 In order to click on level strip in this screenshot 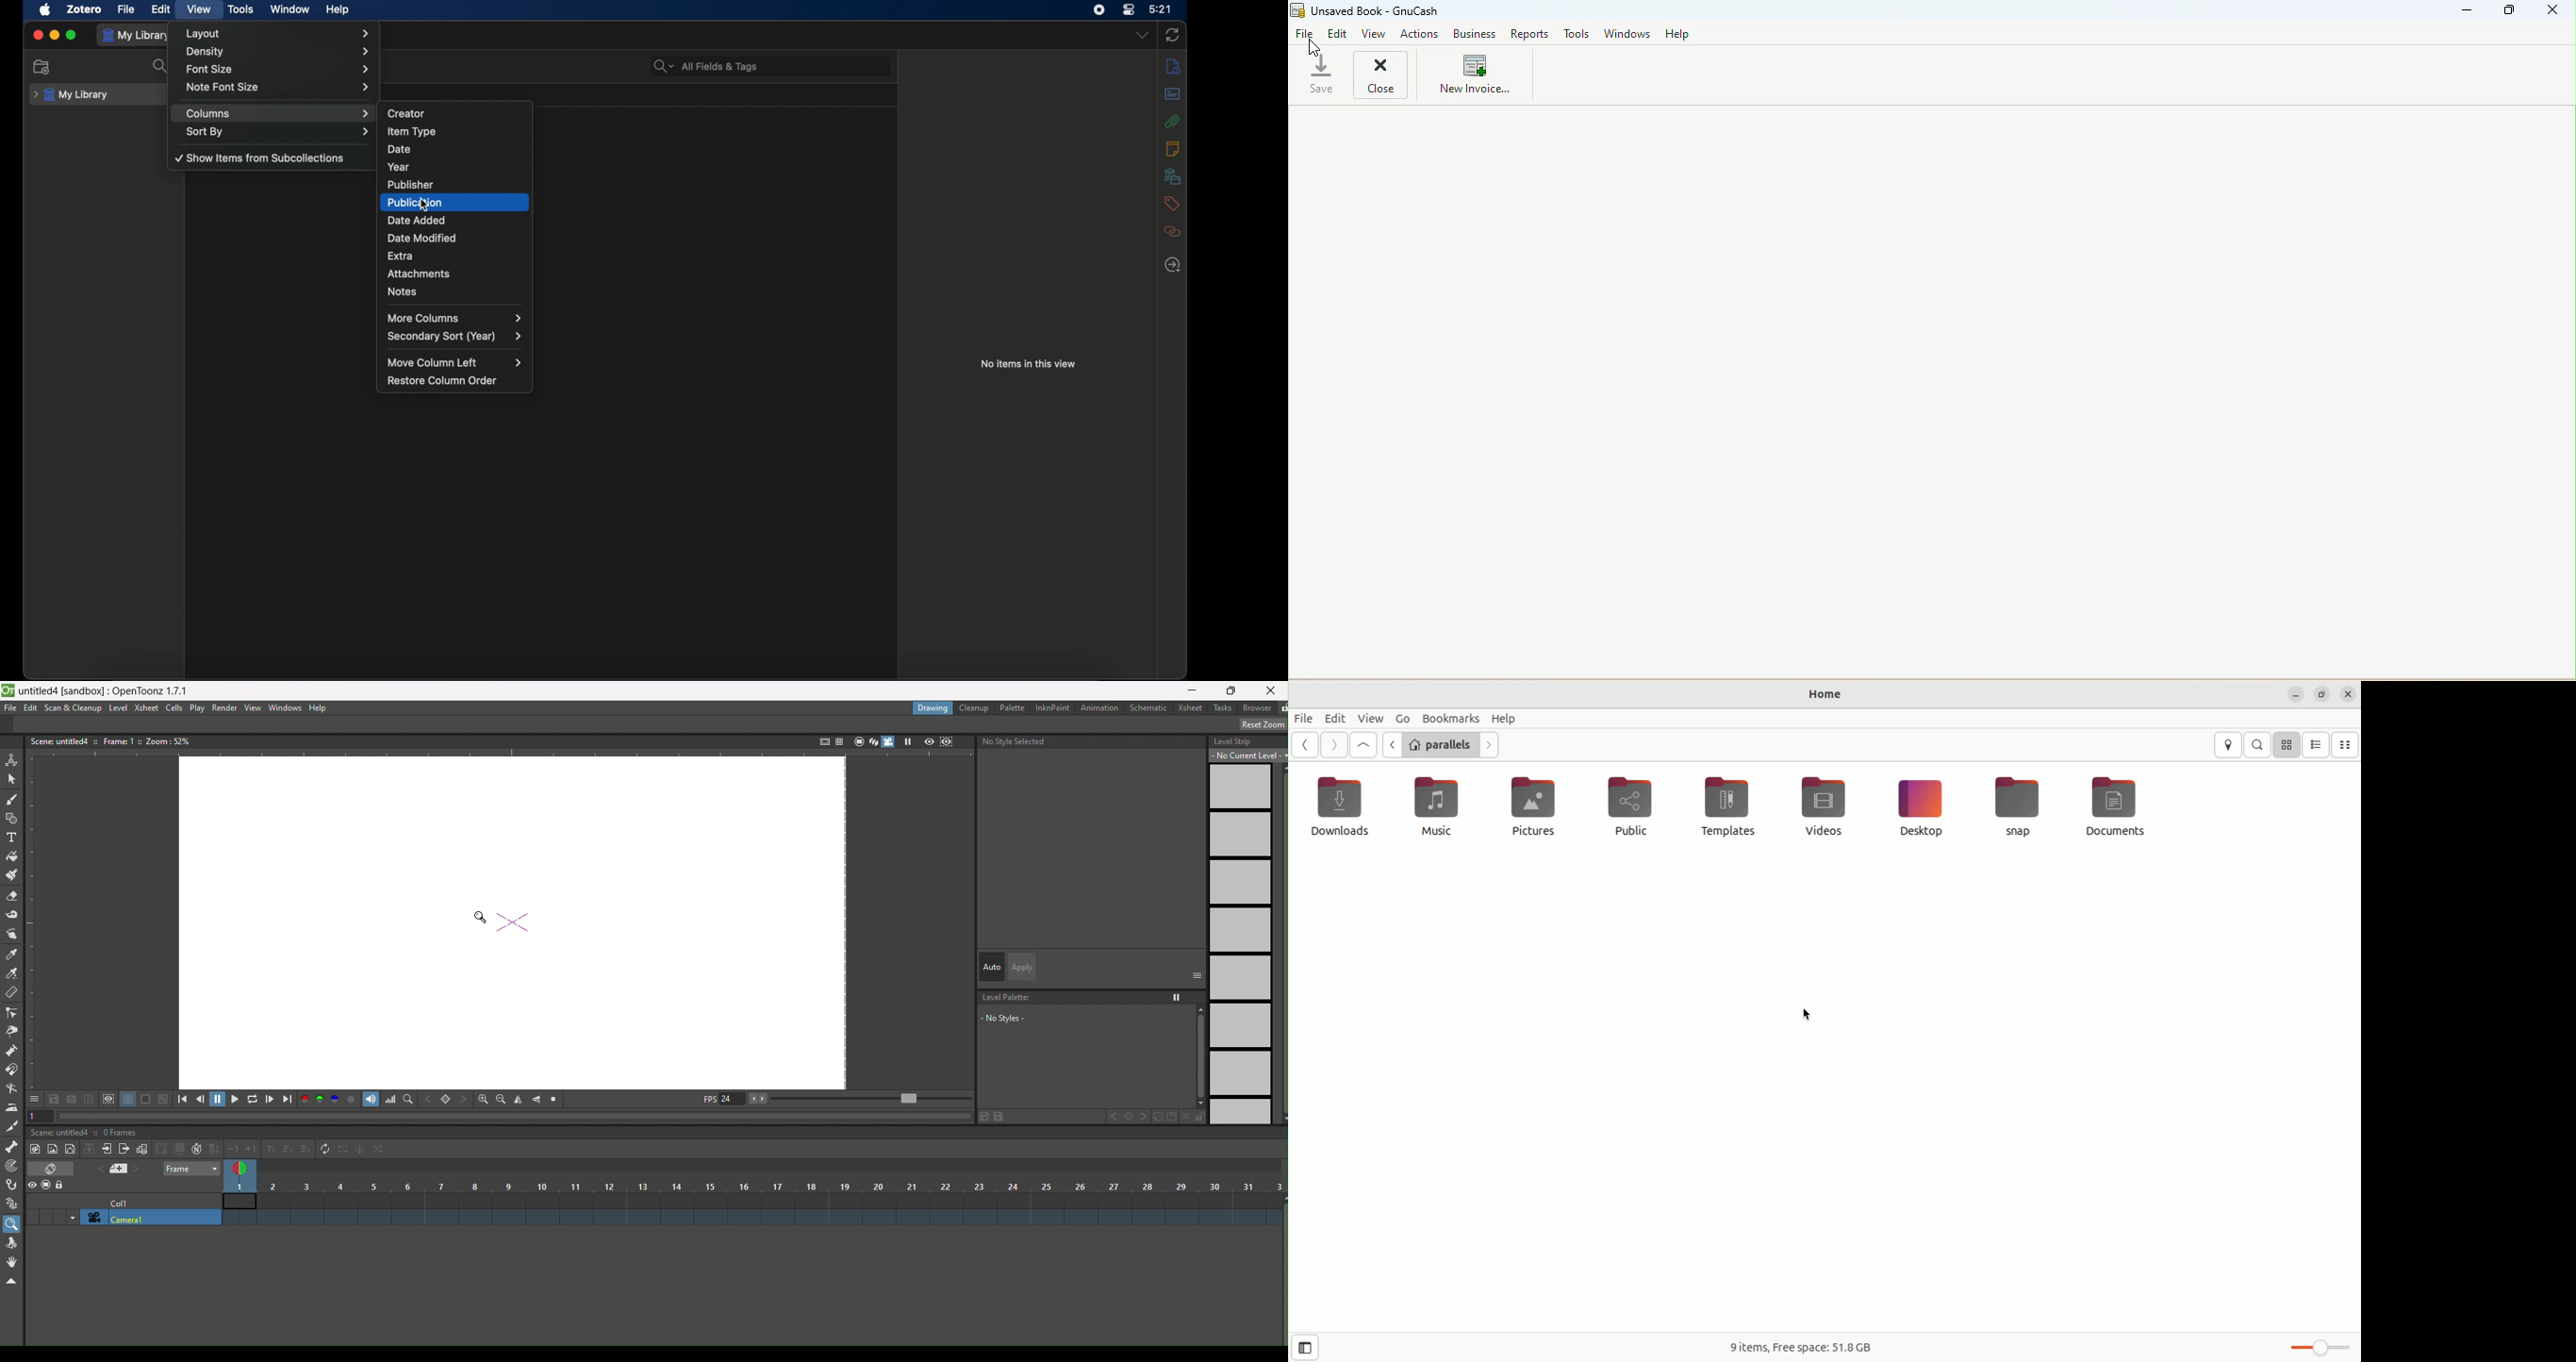, I will do `click(1243, 930)`.